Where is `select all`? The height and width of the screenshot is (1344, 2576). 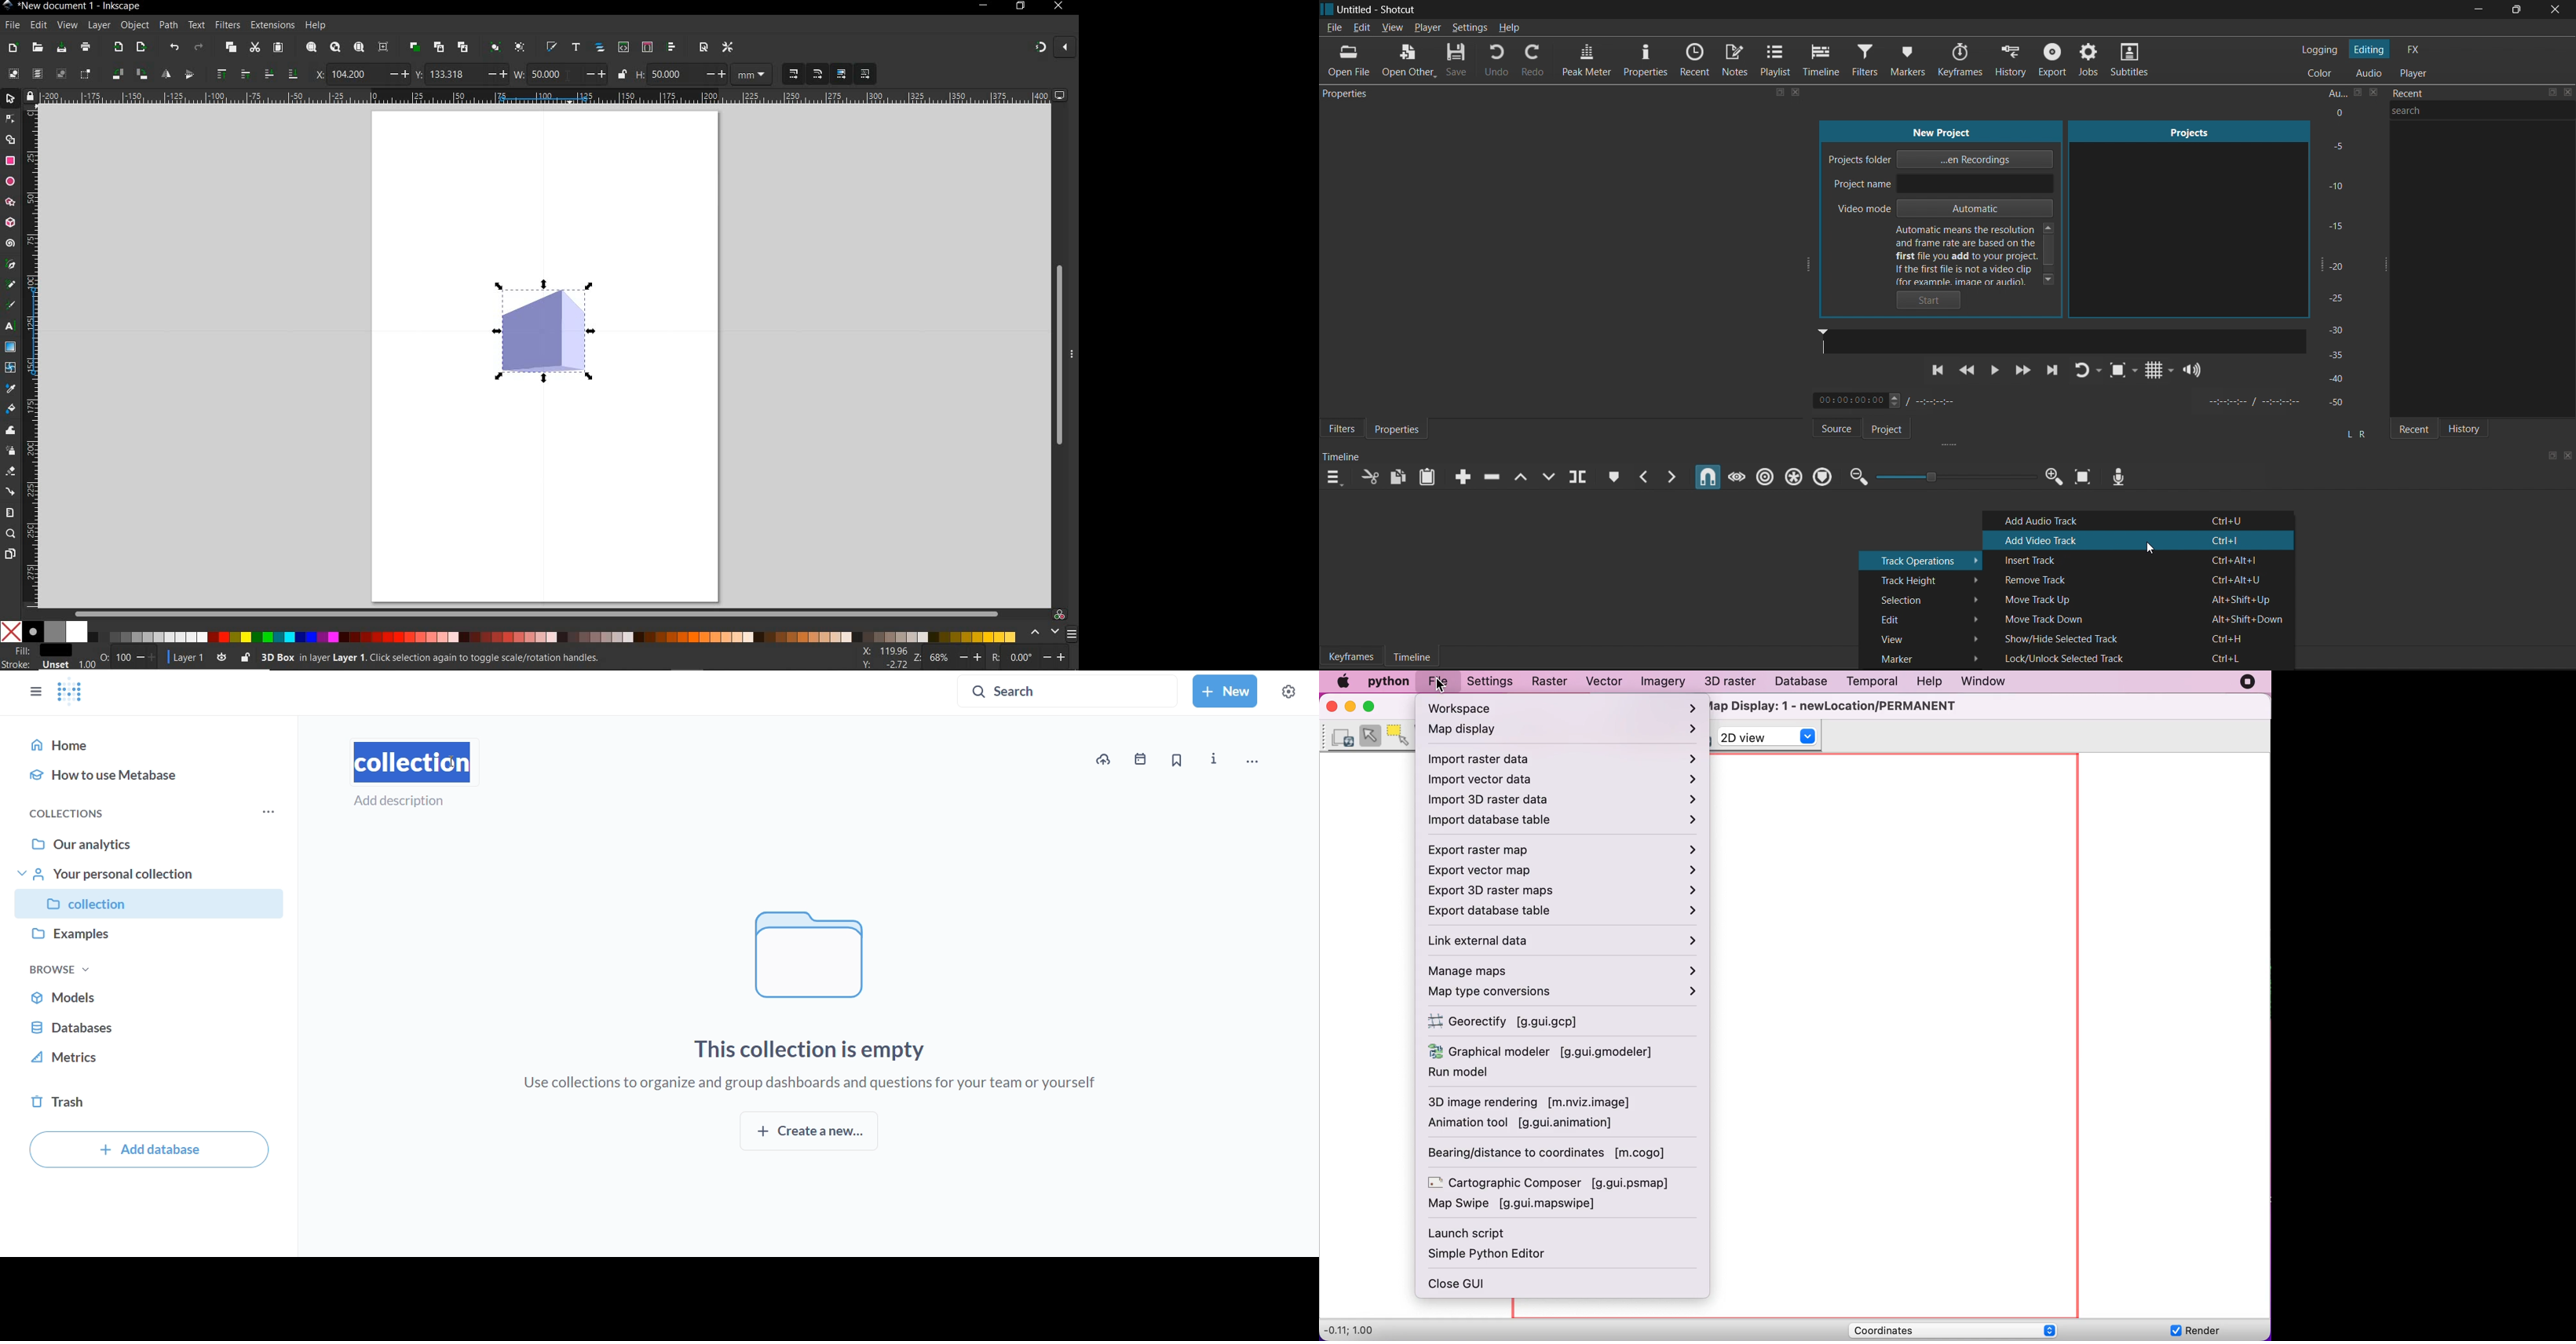 select all is located at coordinates (14, 72).